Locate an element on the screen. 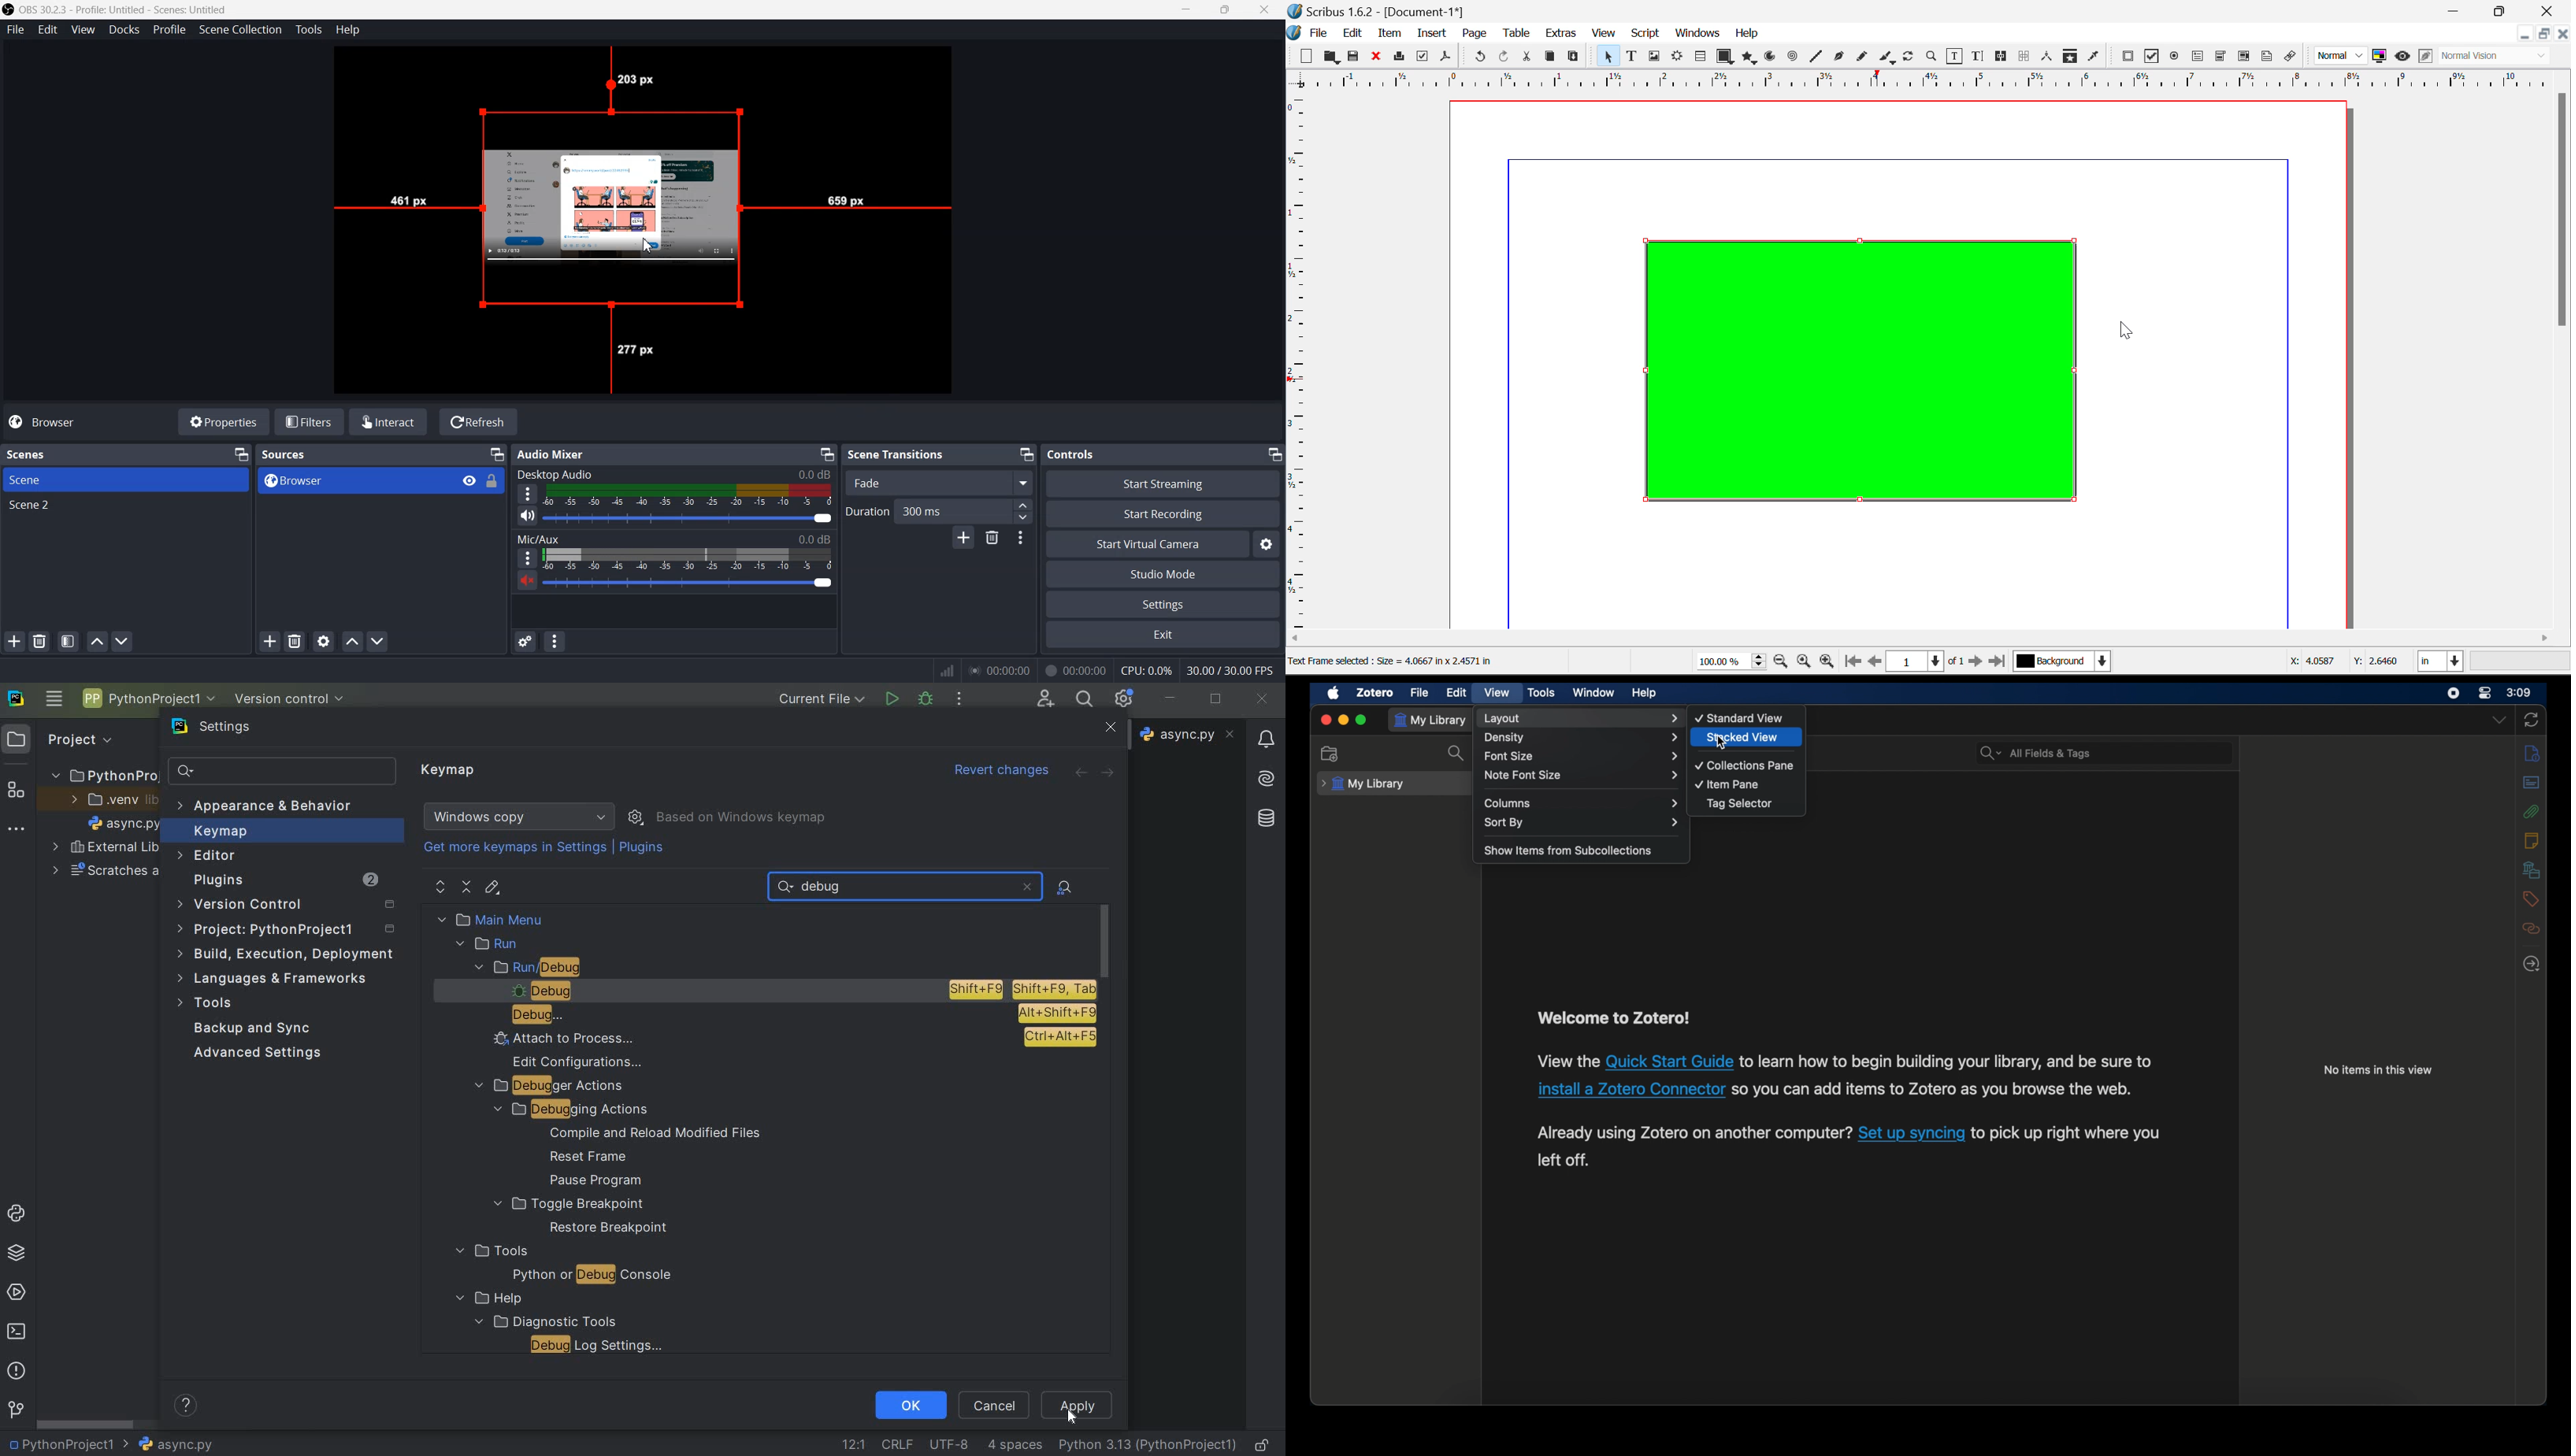 This screenshot has height=1456, width=2576. run is located at coordinates (891, 699).